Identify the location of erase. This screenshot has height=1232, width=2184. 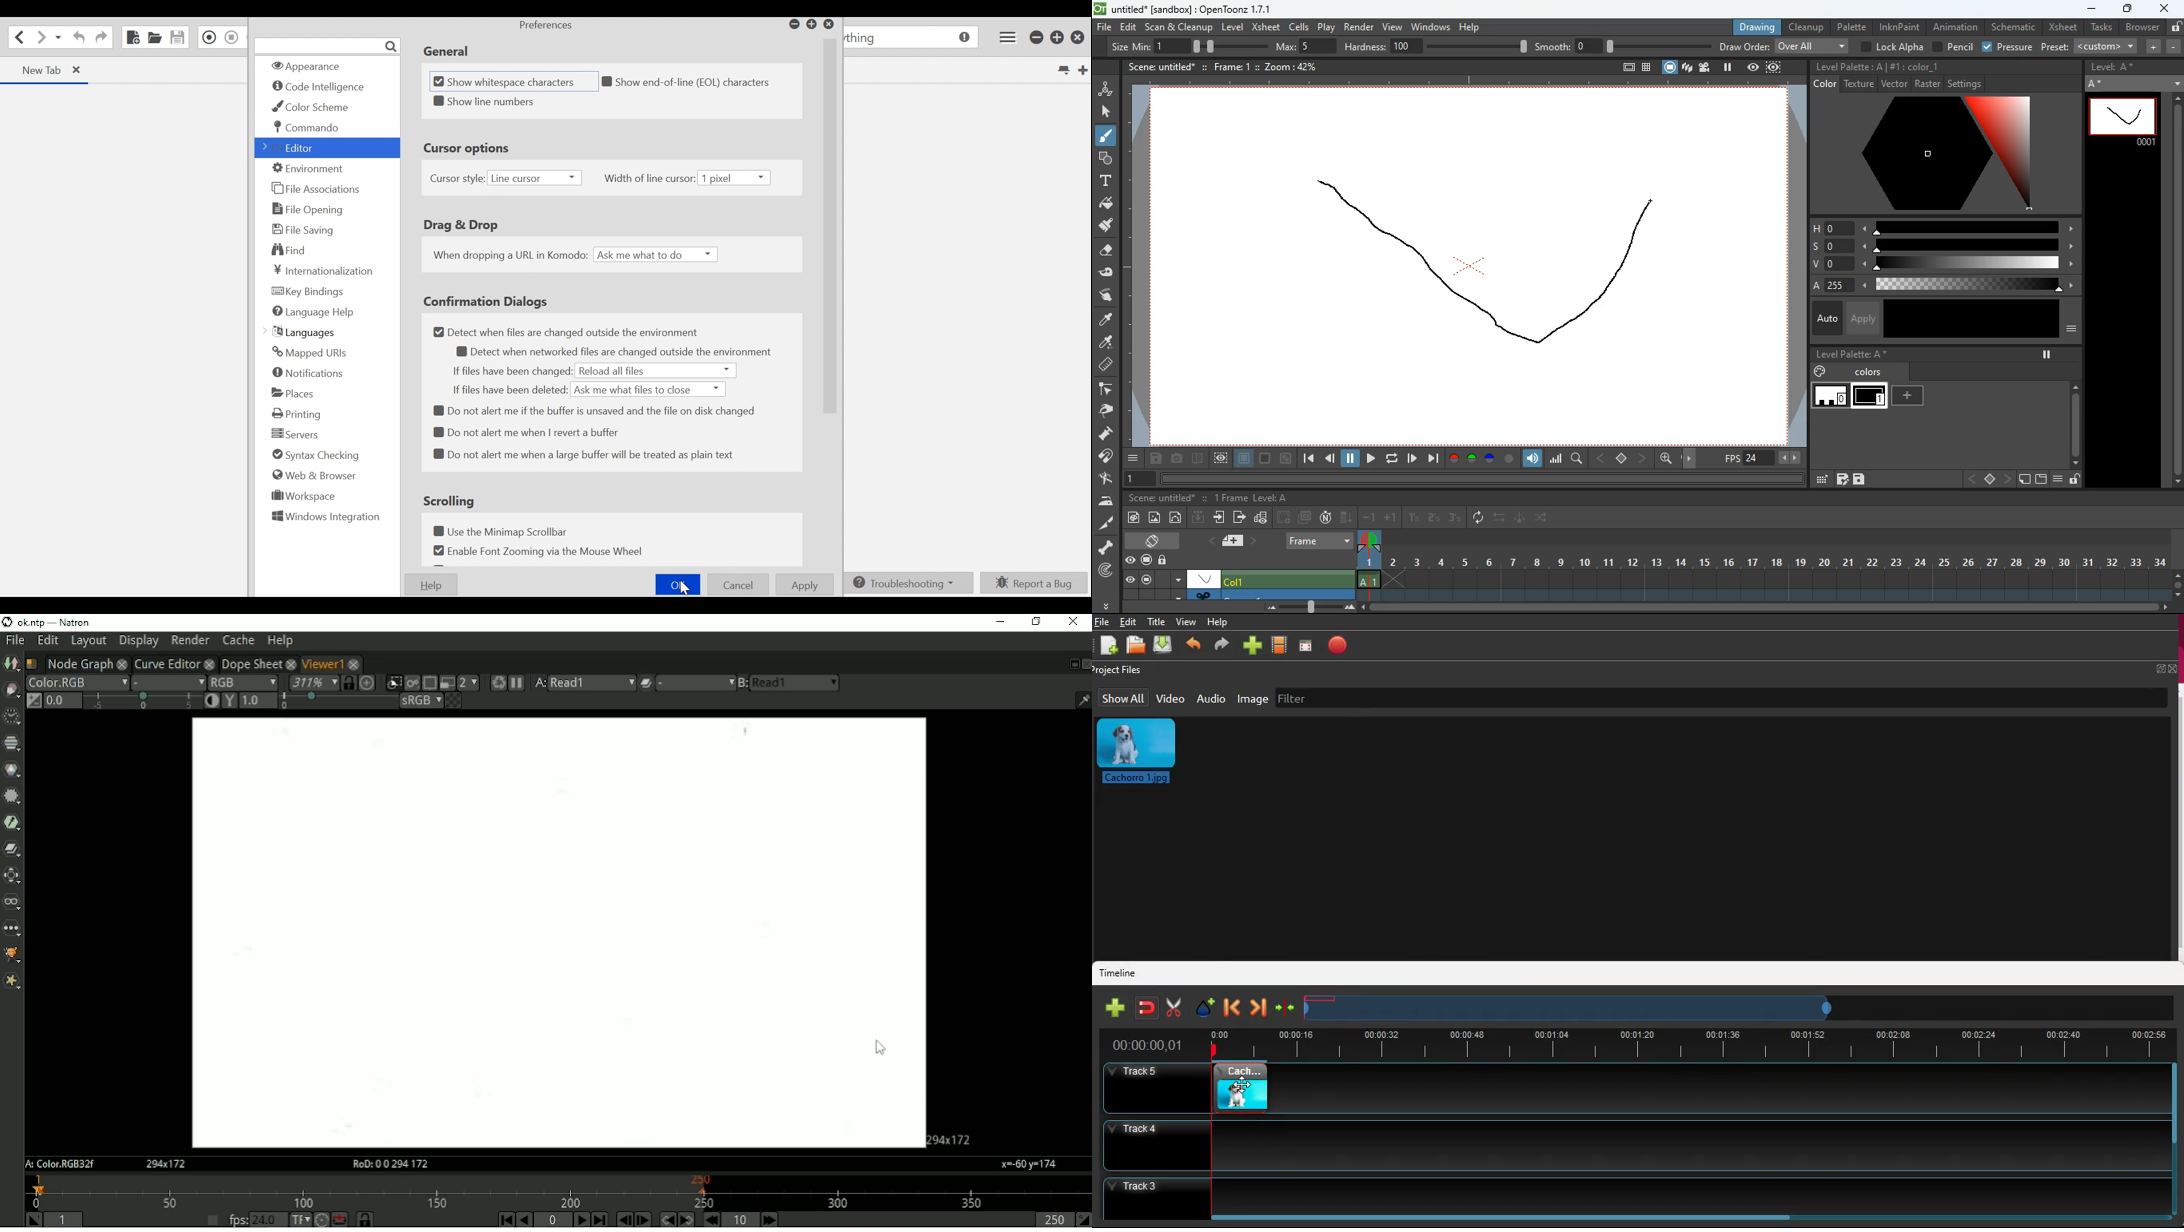
(1104, 252).